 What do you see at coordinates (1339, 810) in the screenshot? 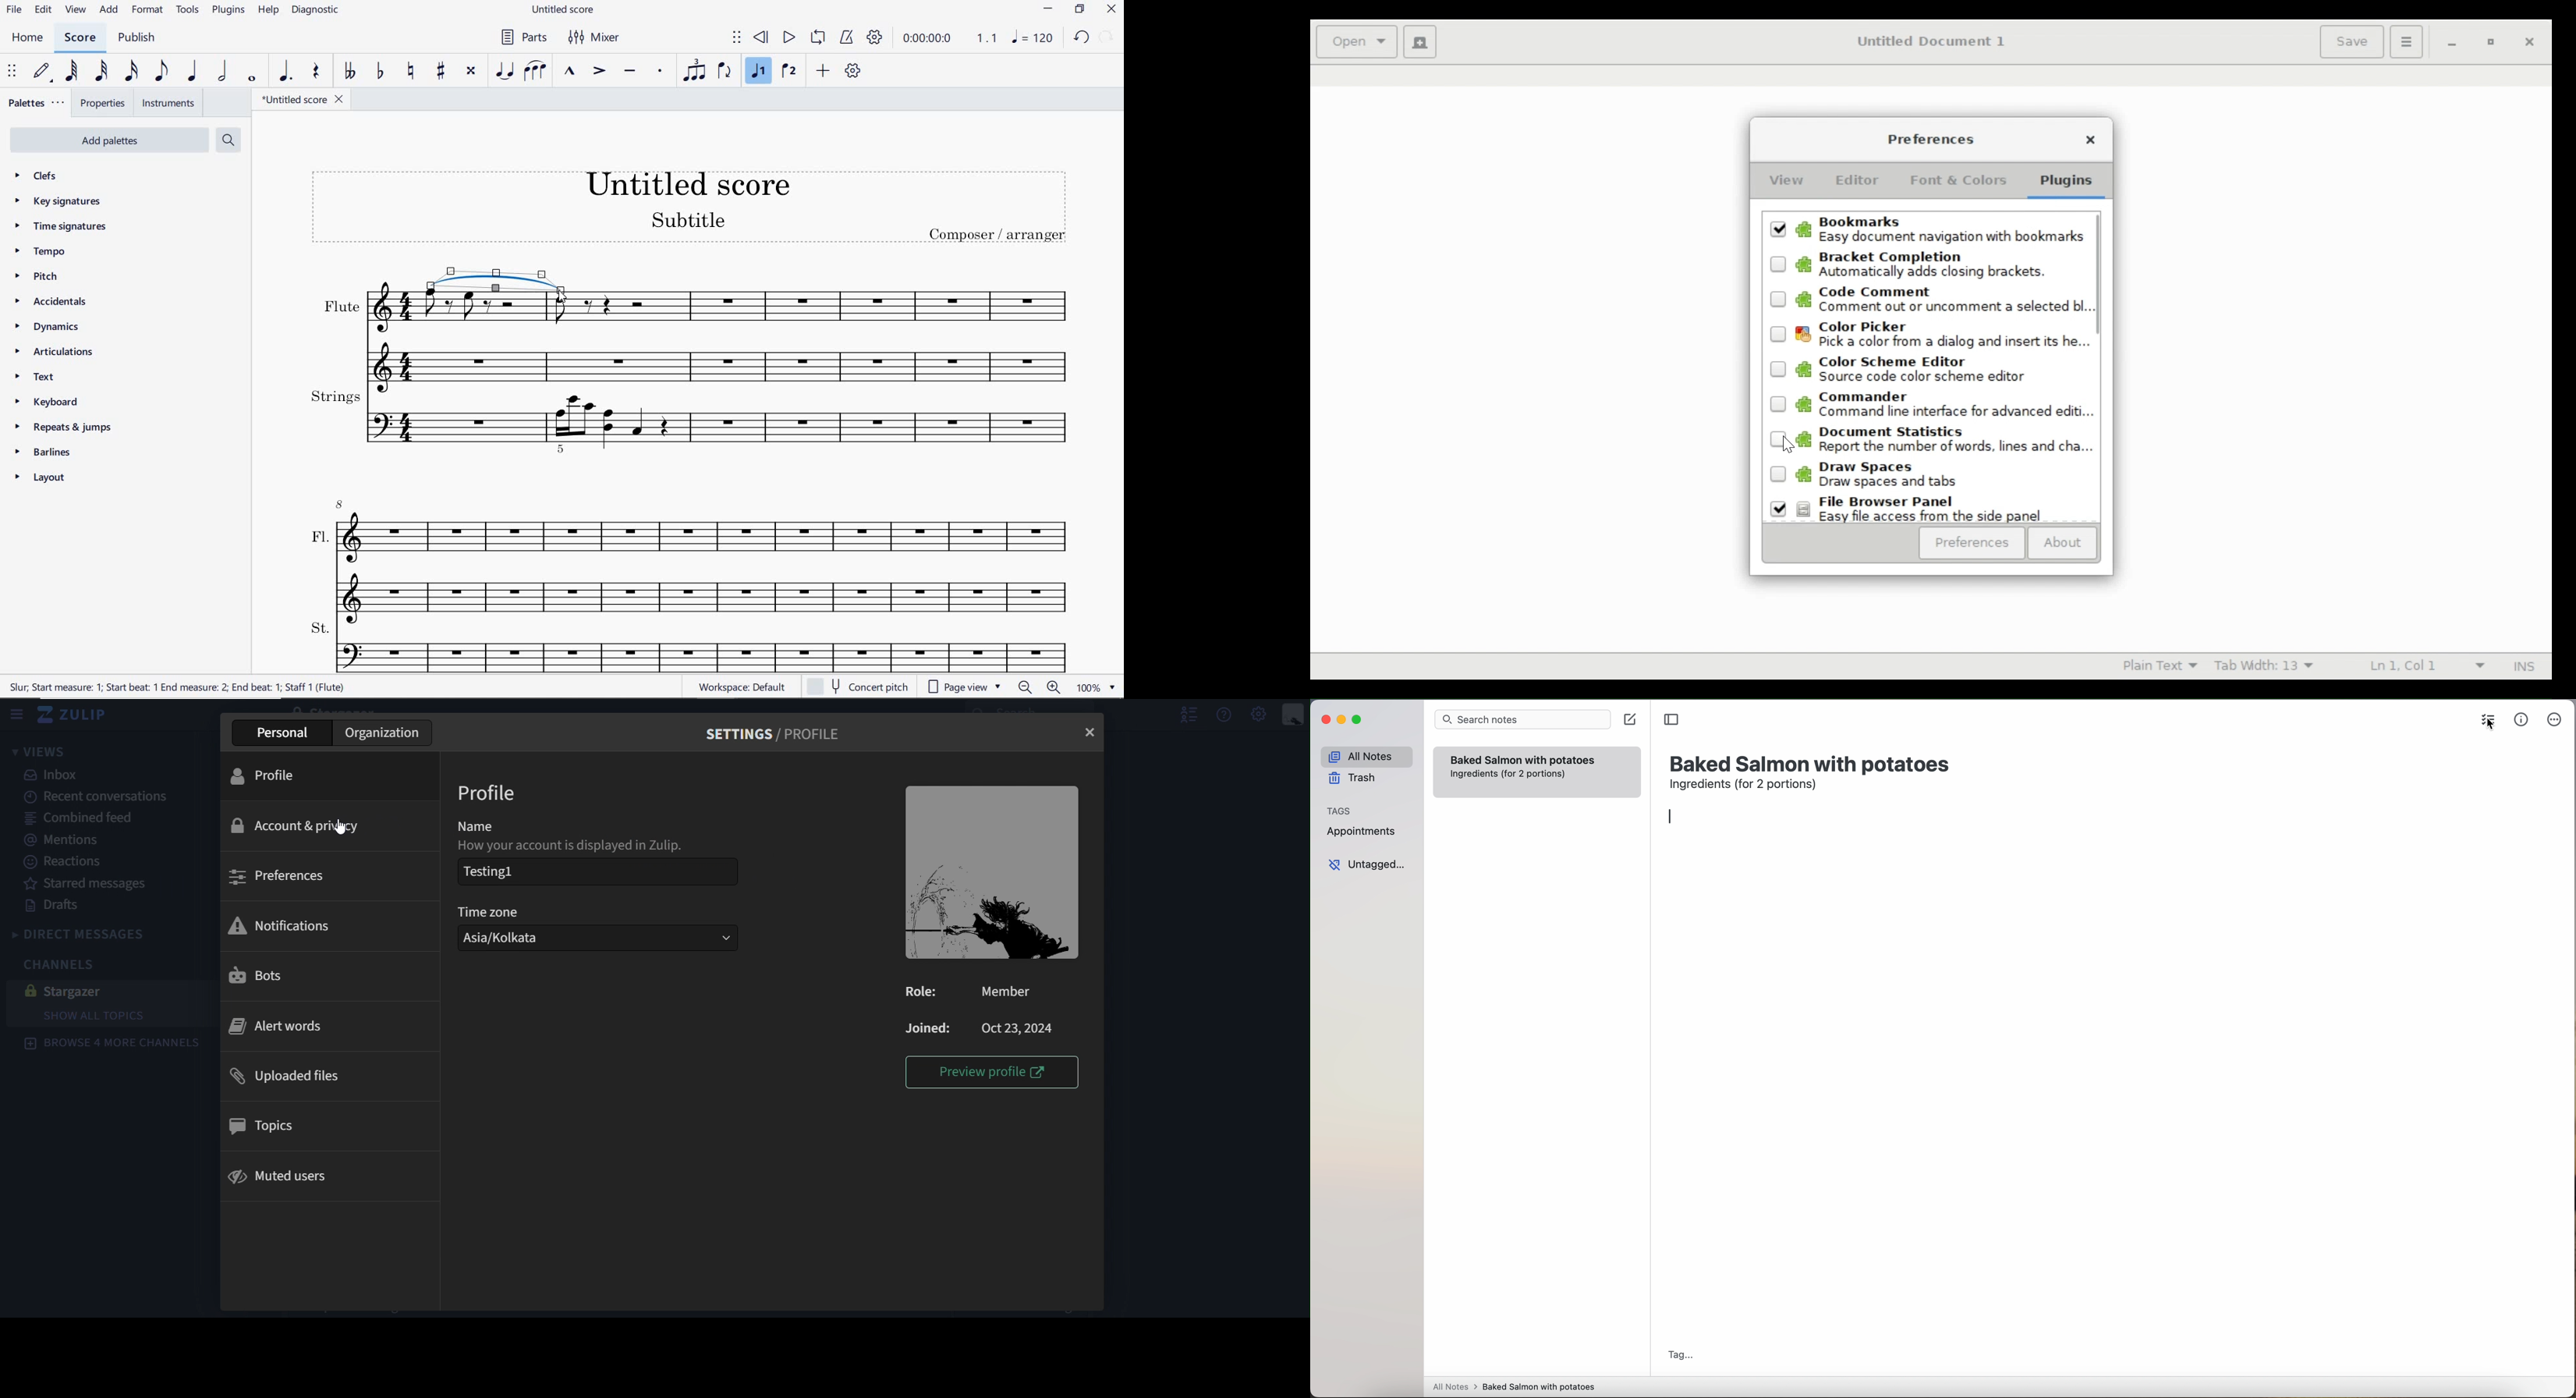
I see `tags` at bounding box center [1339, 810].